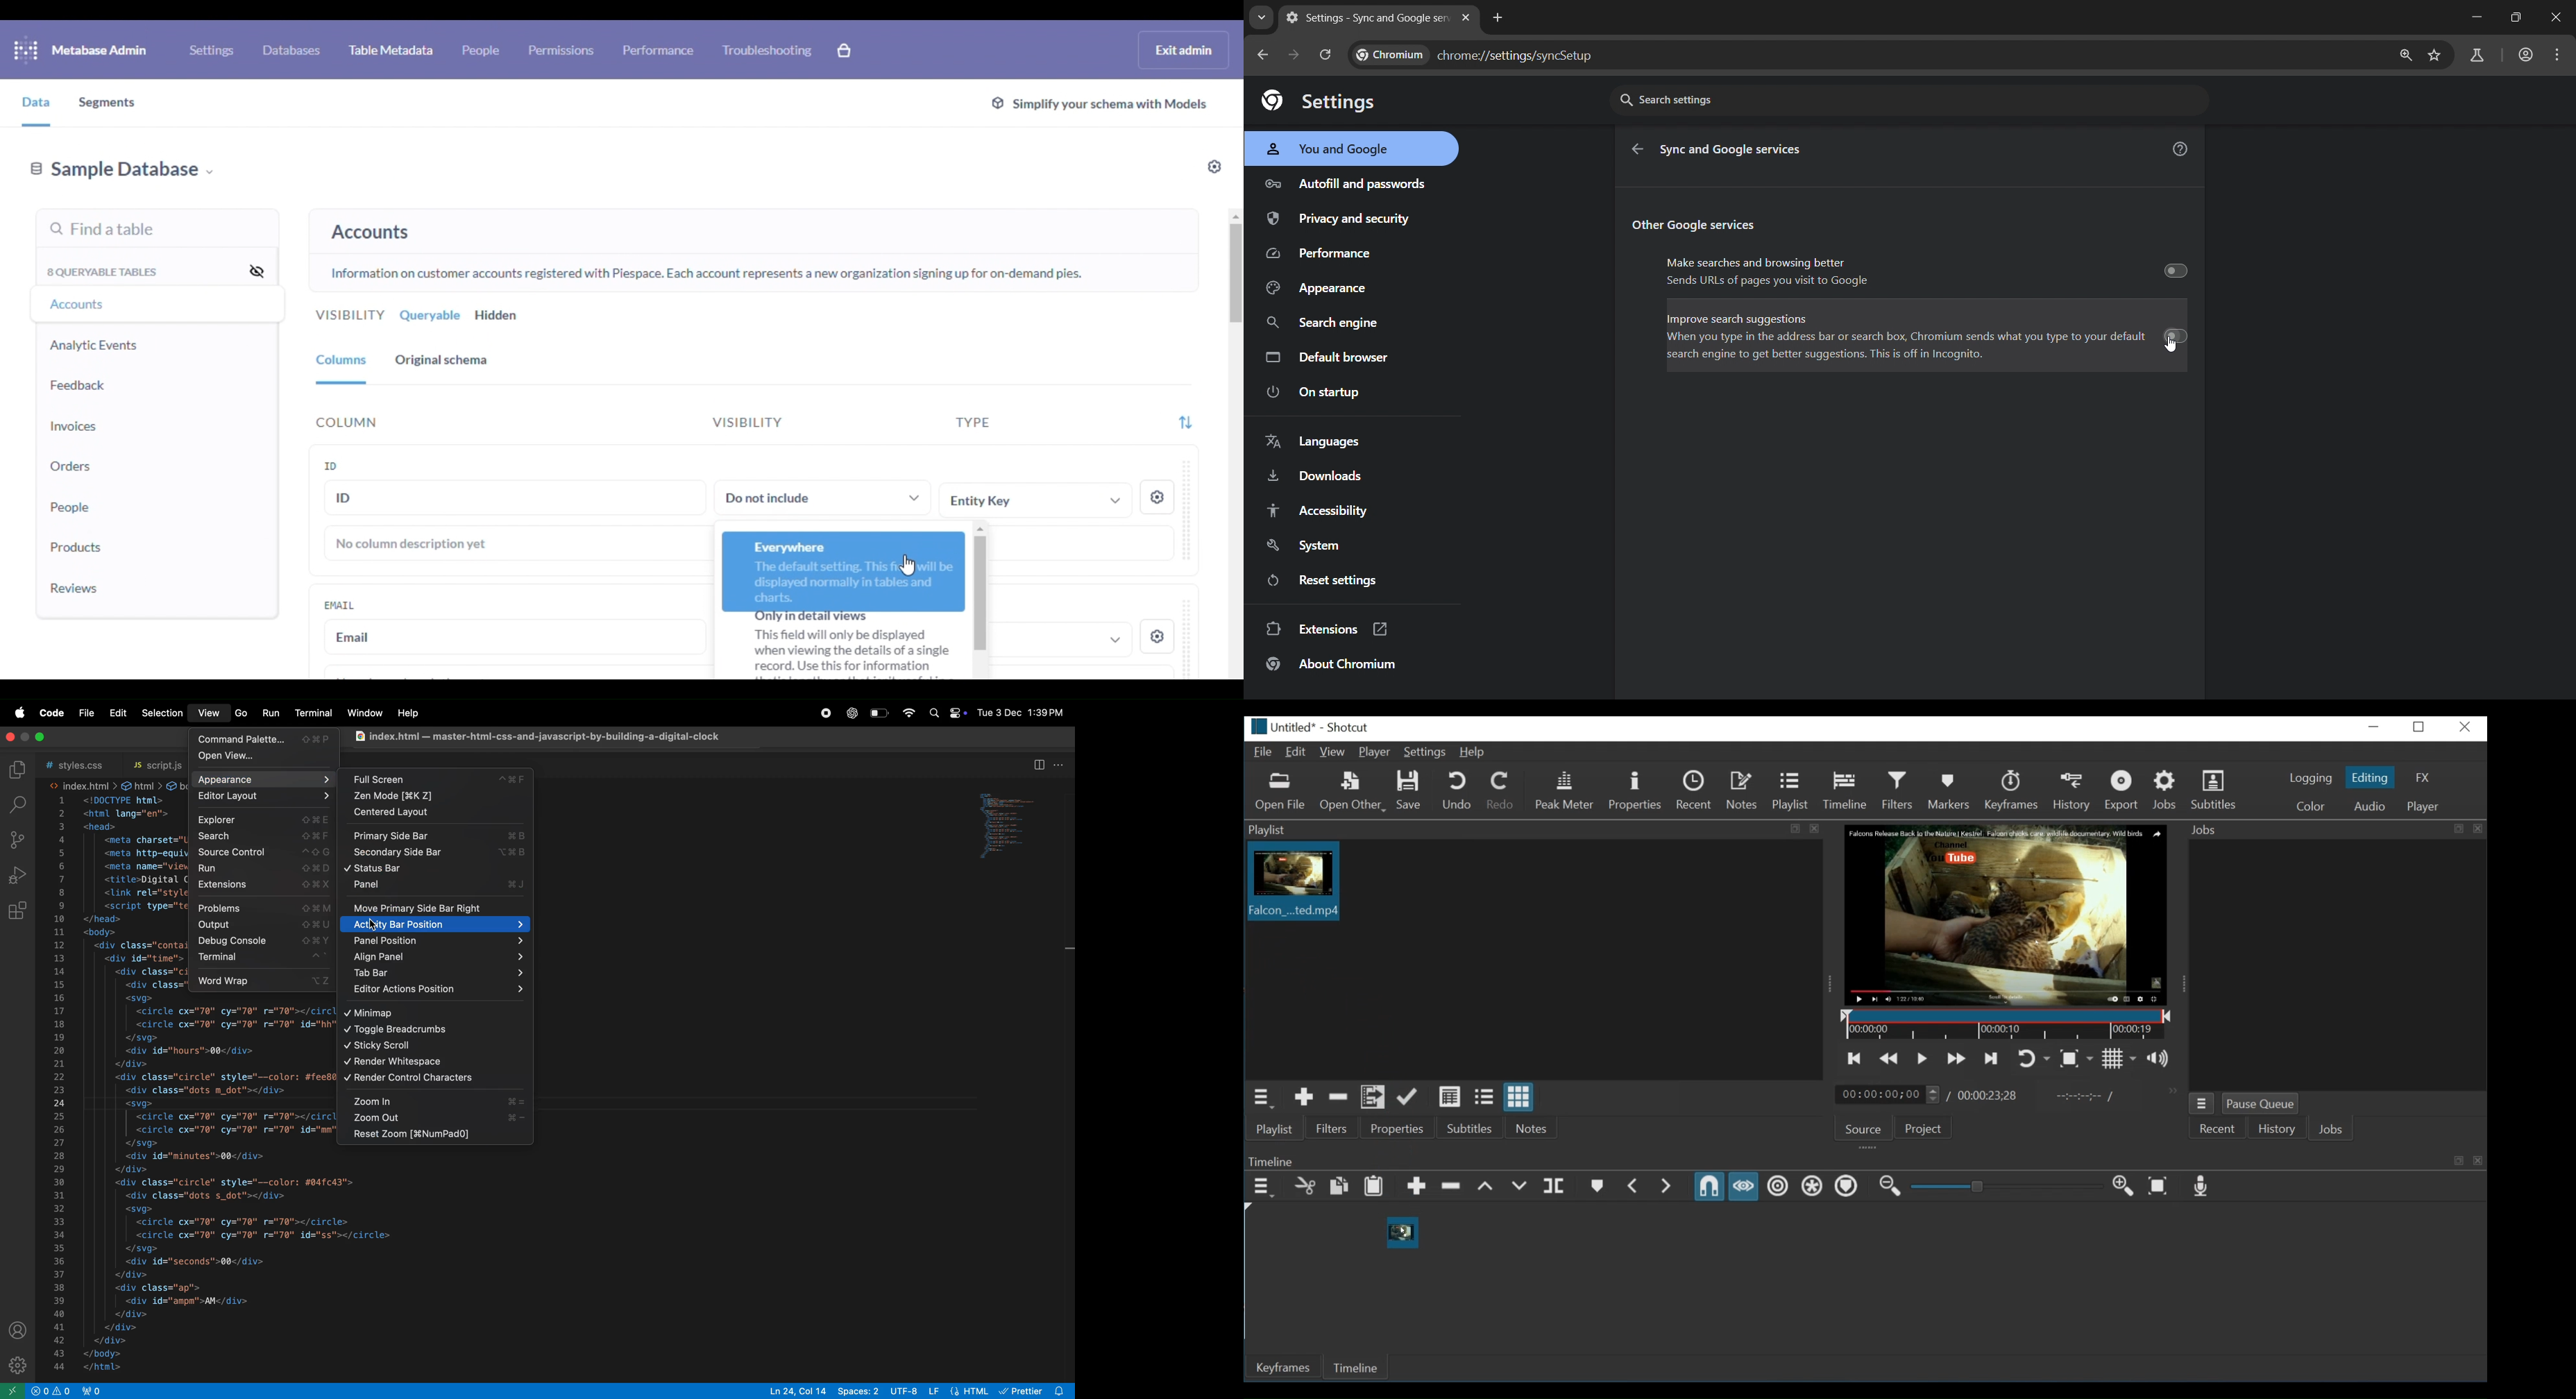 This screenshot has width=2576, height=1400. Describe the element at coordinates (1318, 510) in the screenshot. I see `accessibilty` at that location.